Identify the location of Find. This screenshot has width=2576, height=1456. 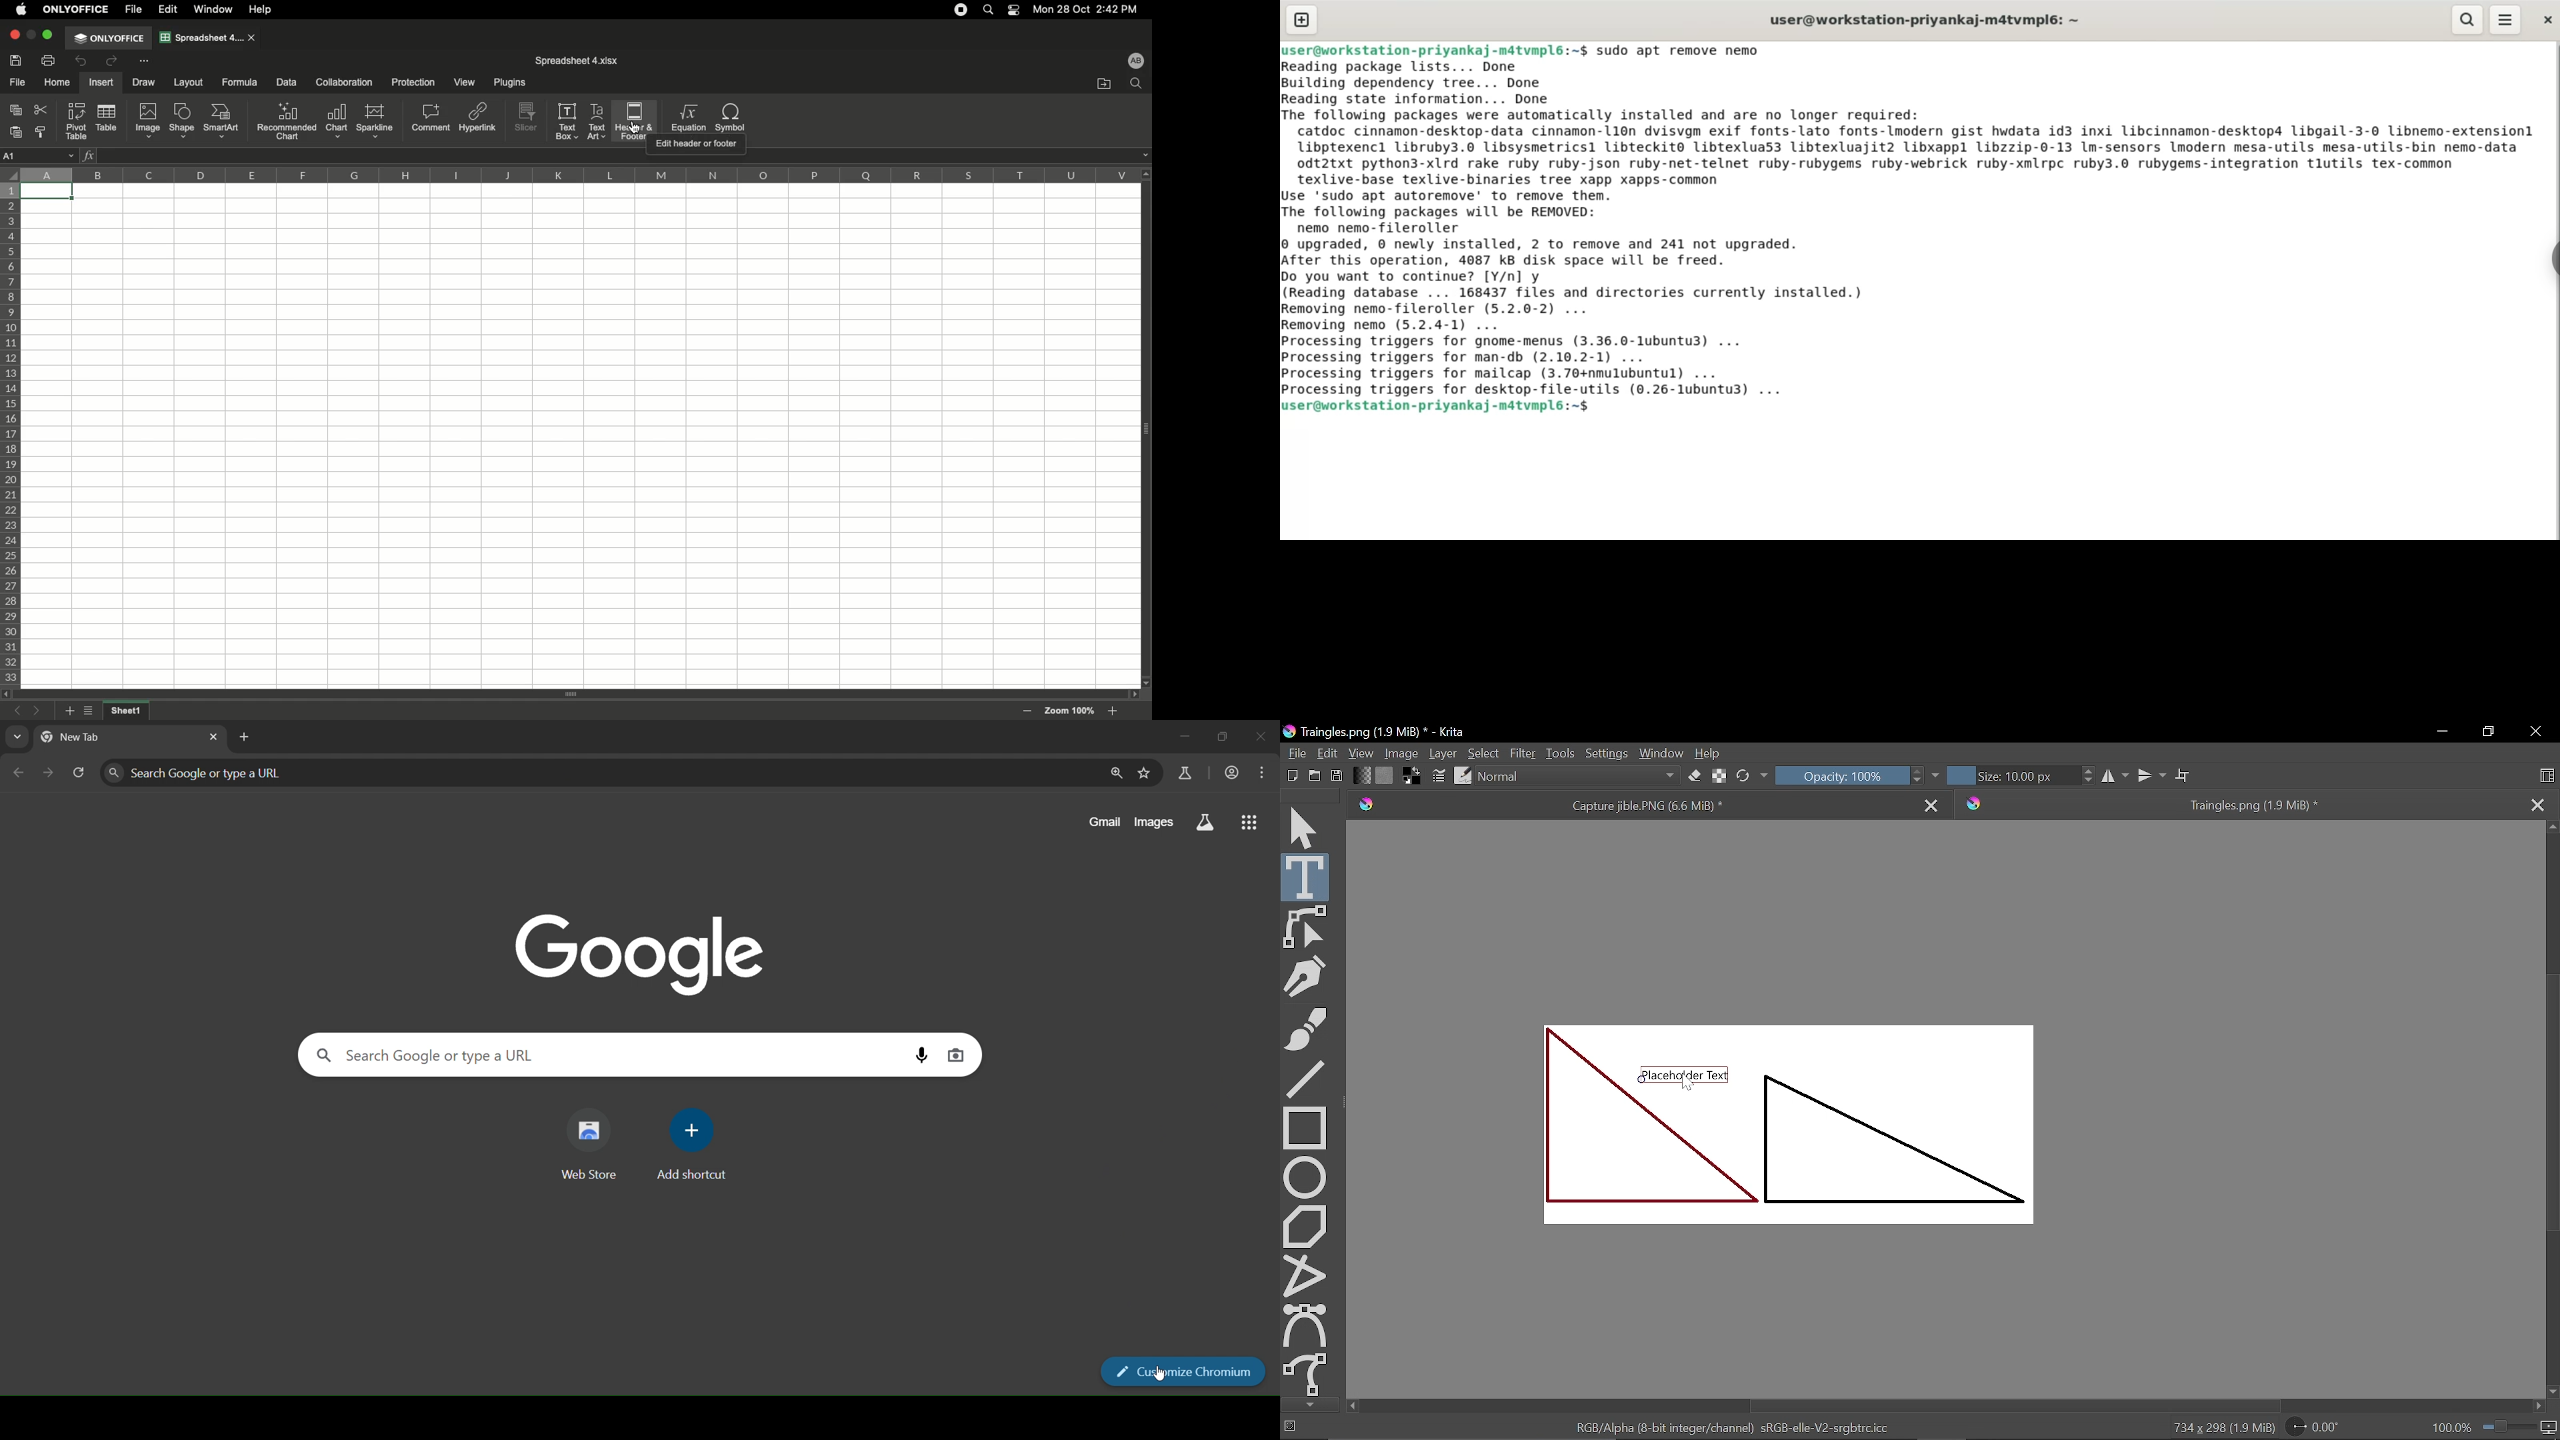
(1135, 84).